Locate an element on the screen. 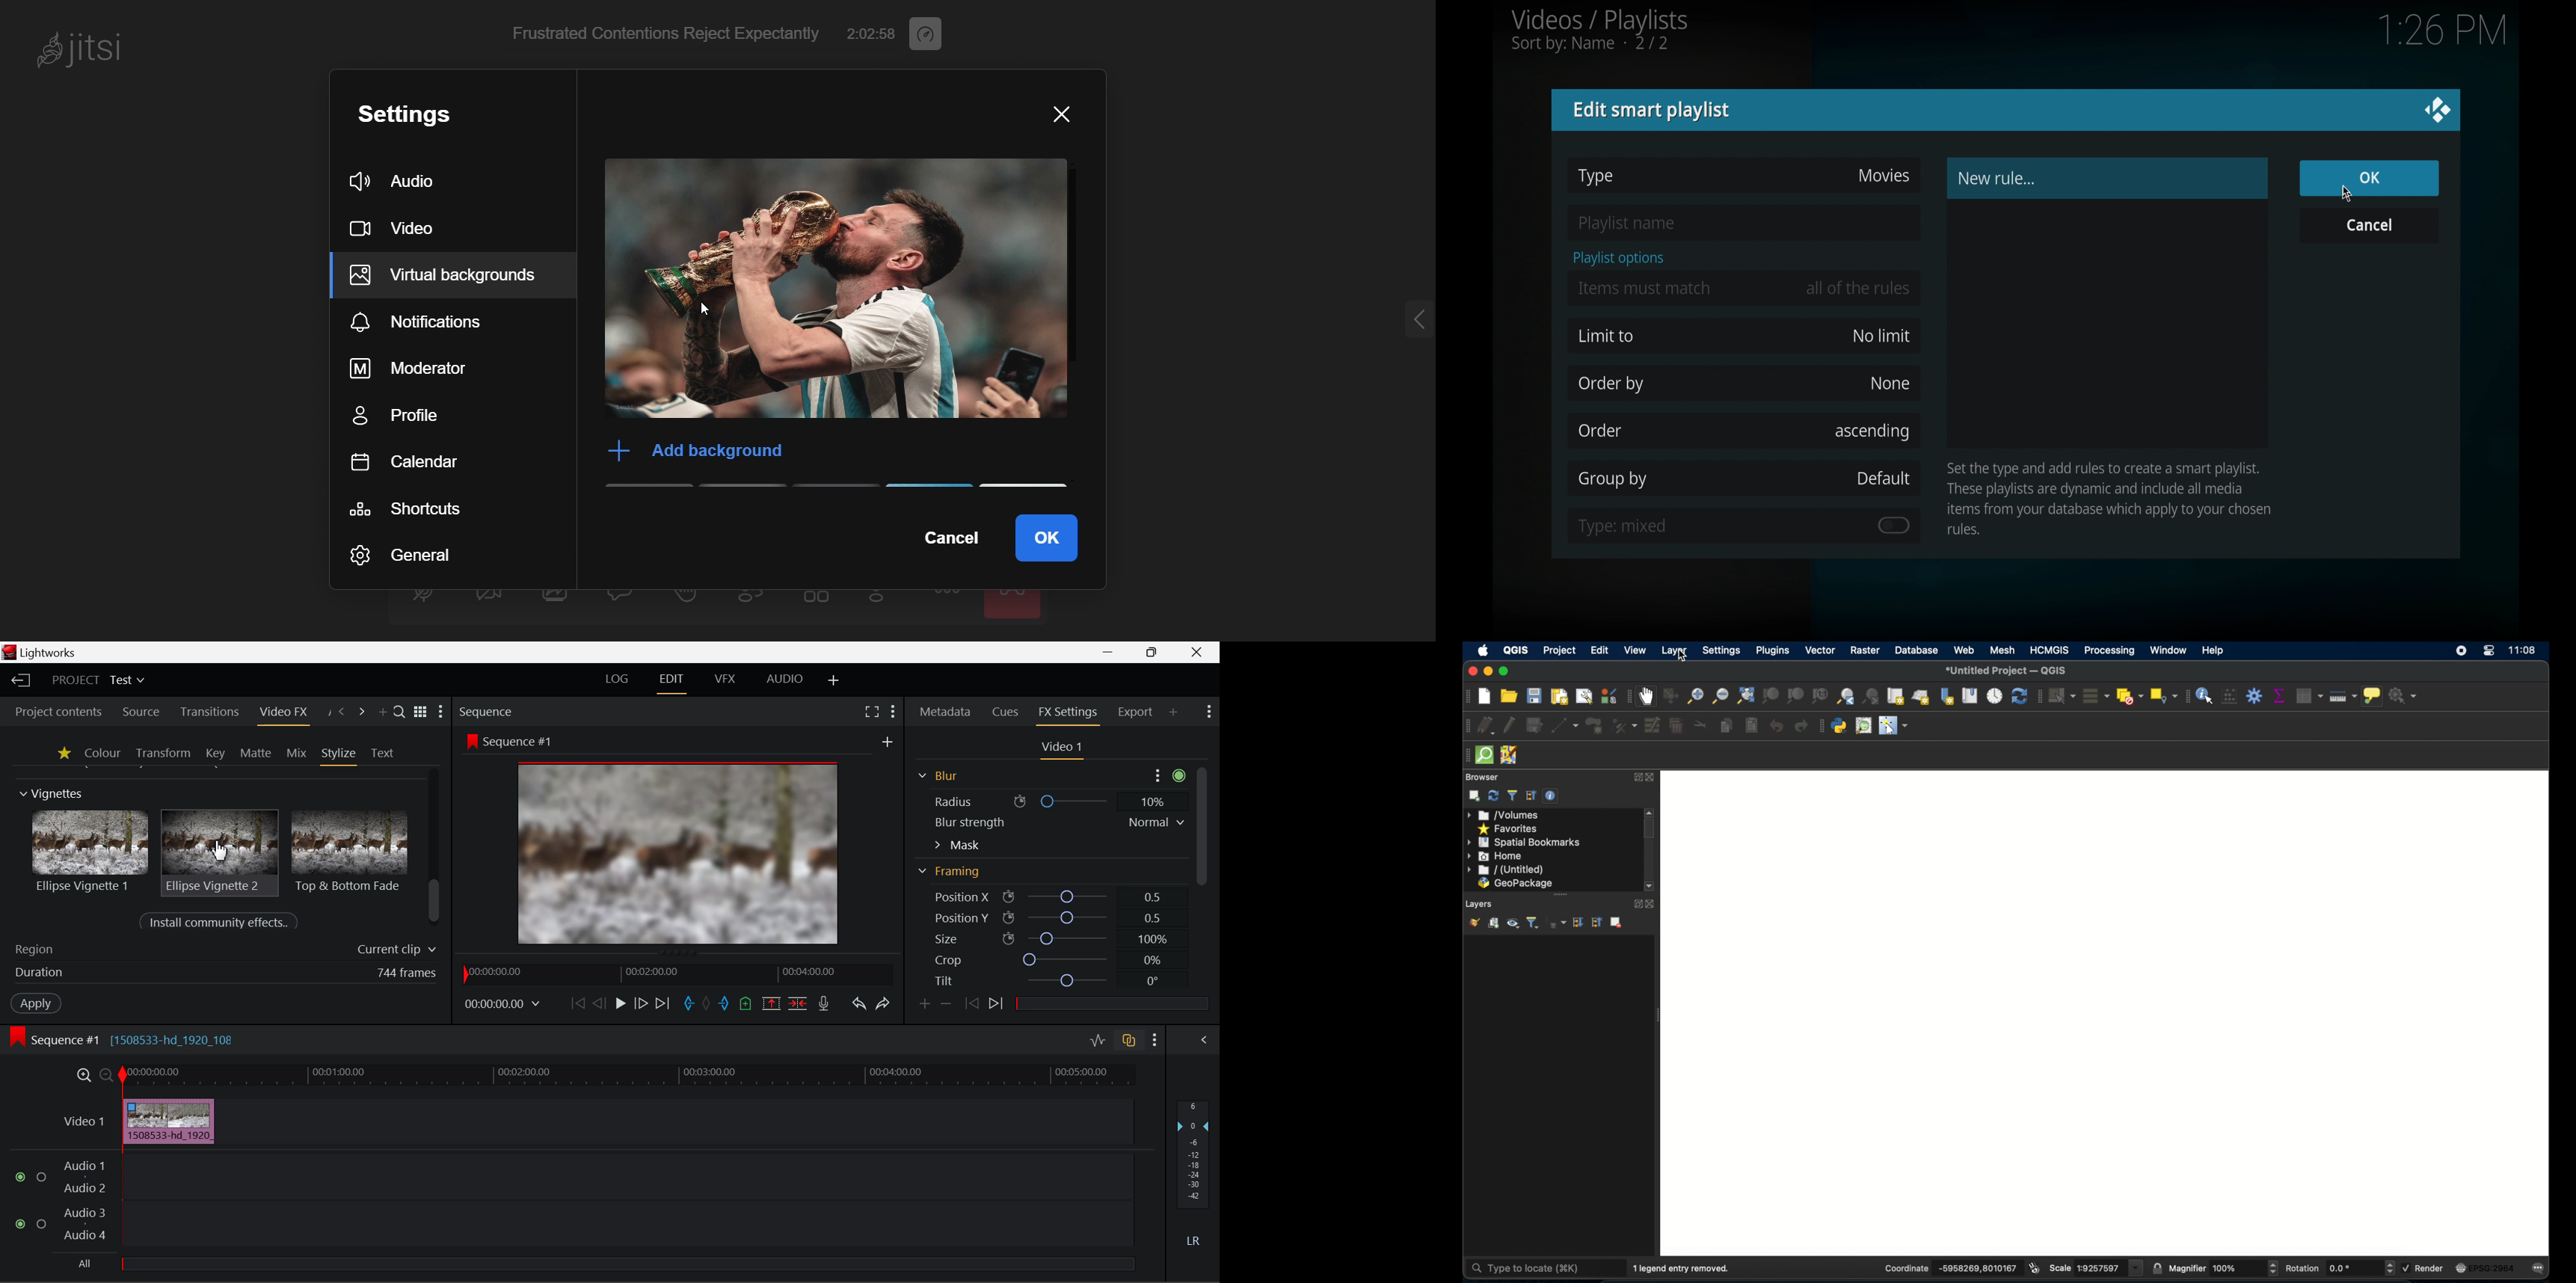 This screenshot has width=2576, height=1288. Apply is located at coordinates (36, 1005).